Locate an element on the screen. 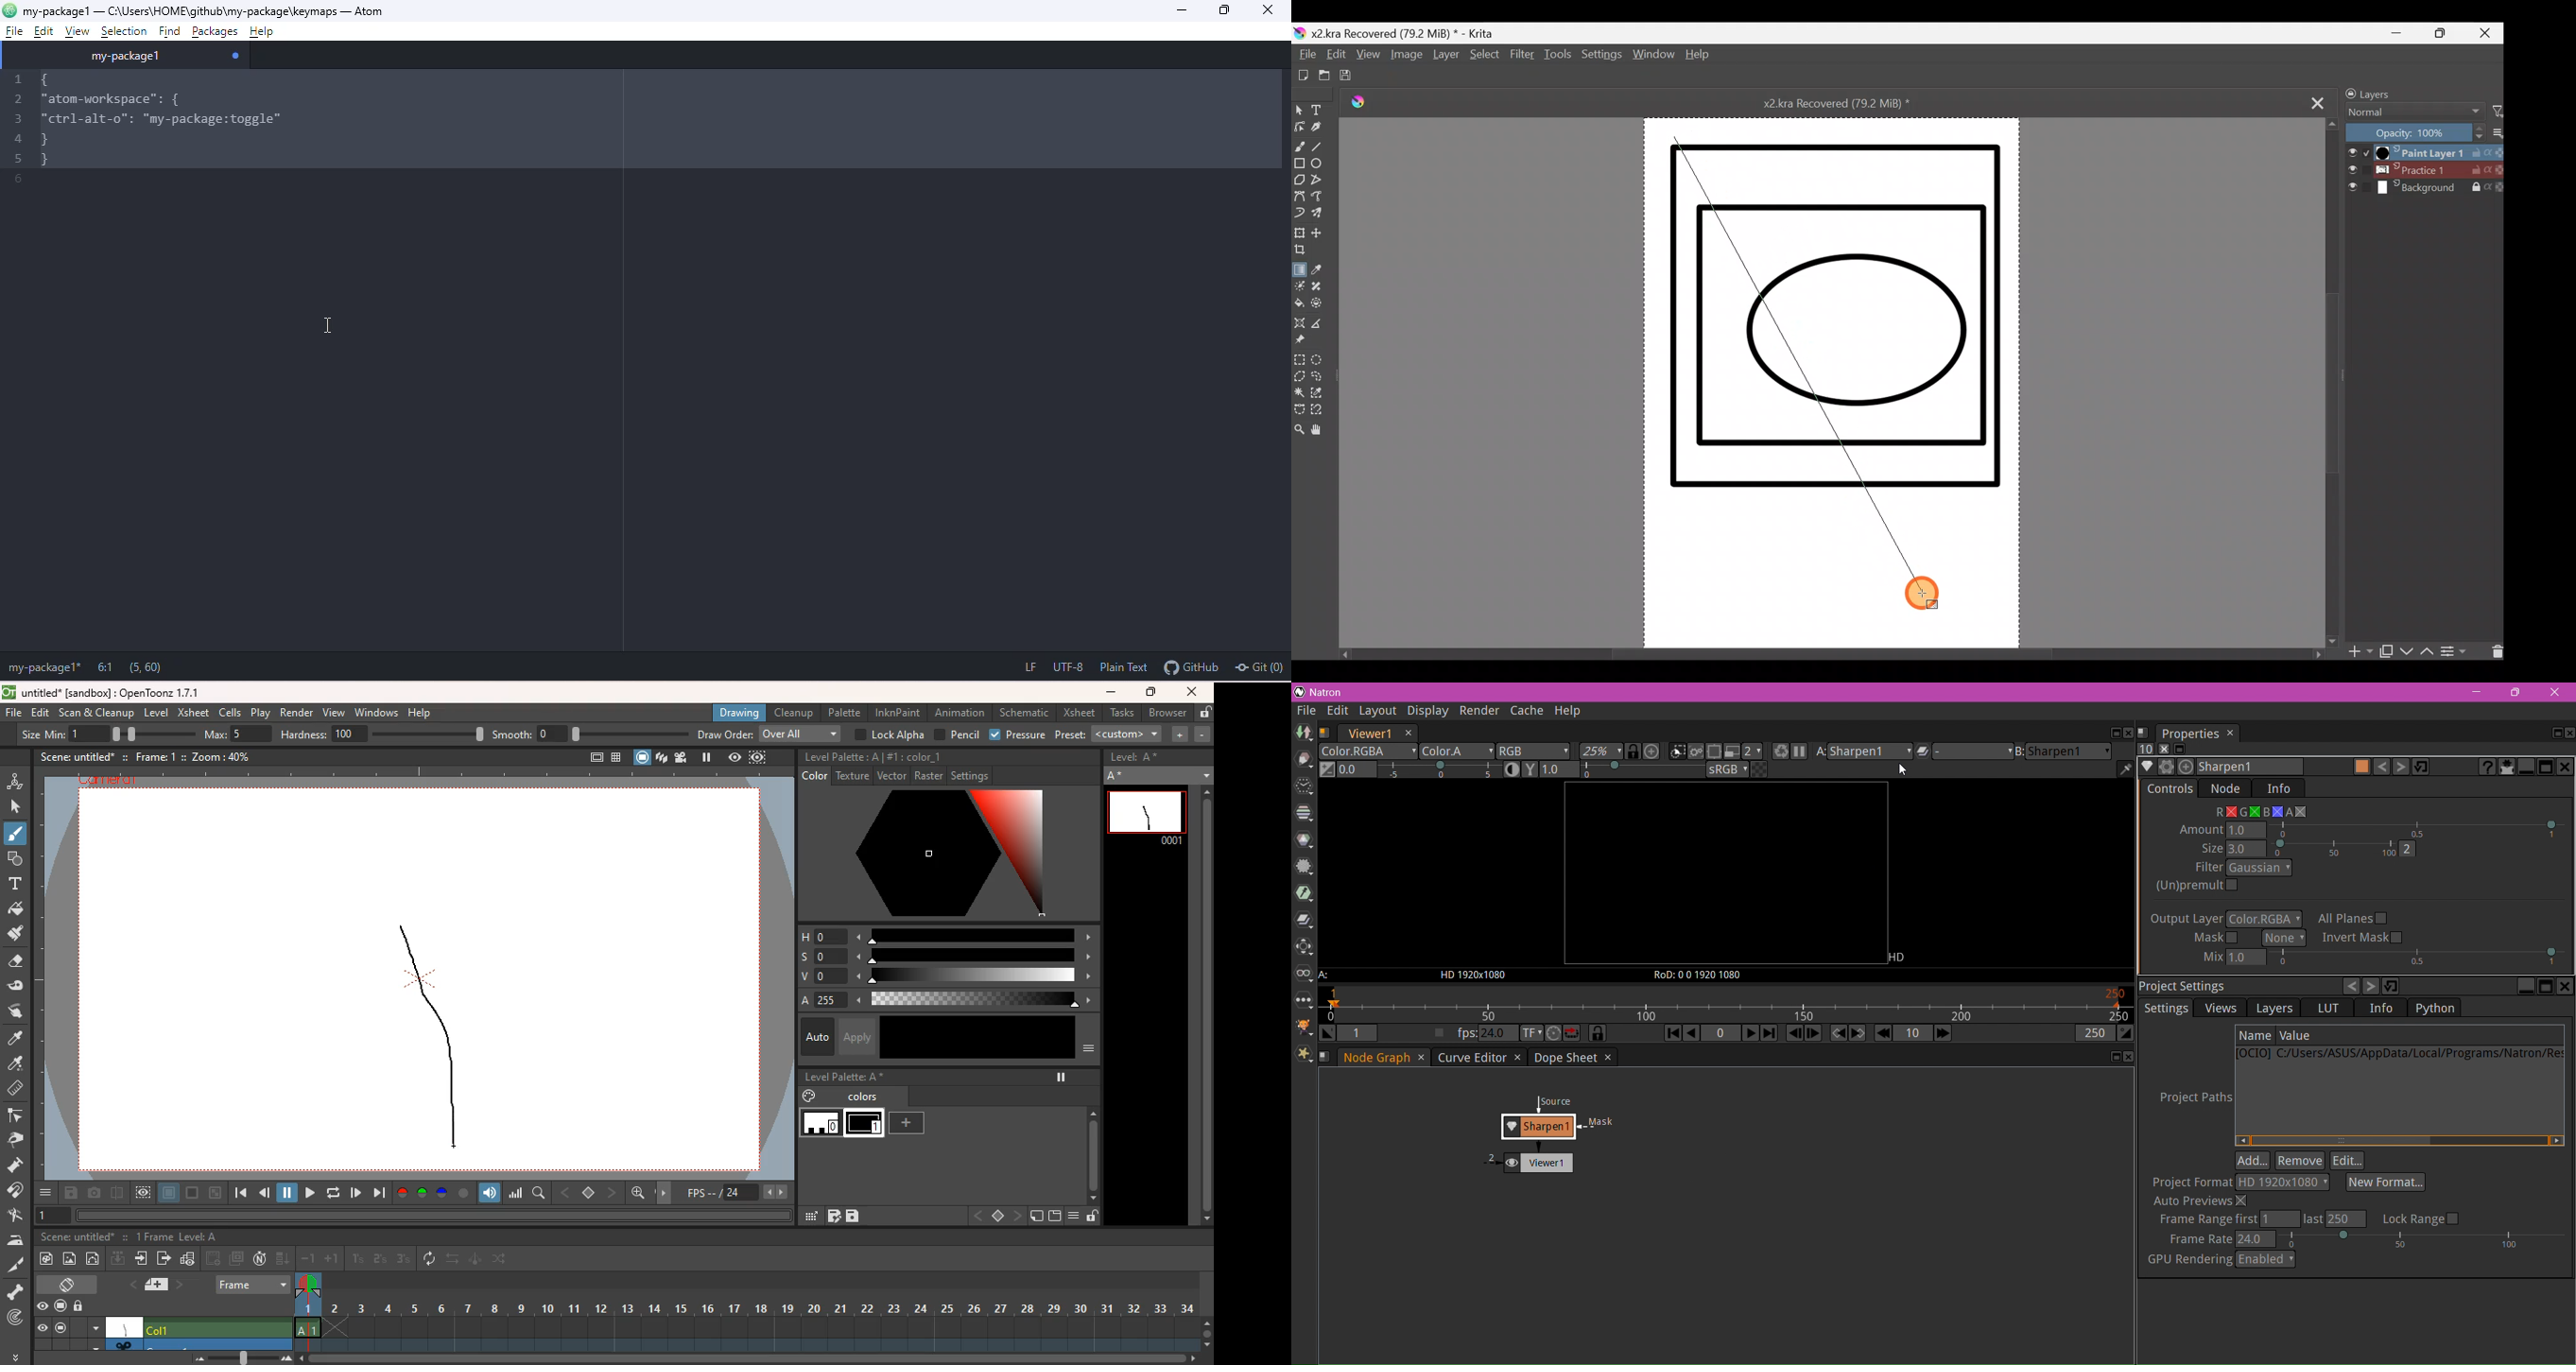 The height and width of the screenshot is (1372, 2576). play is located at coordinates (356, 1192).